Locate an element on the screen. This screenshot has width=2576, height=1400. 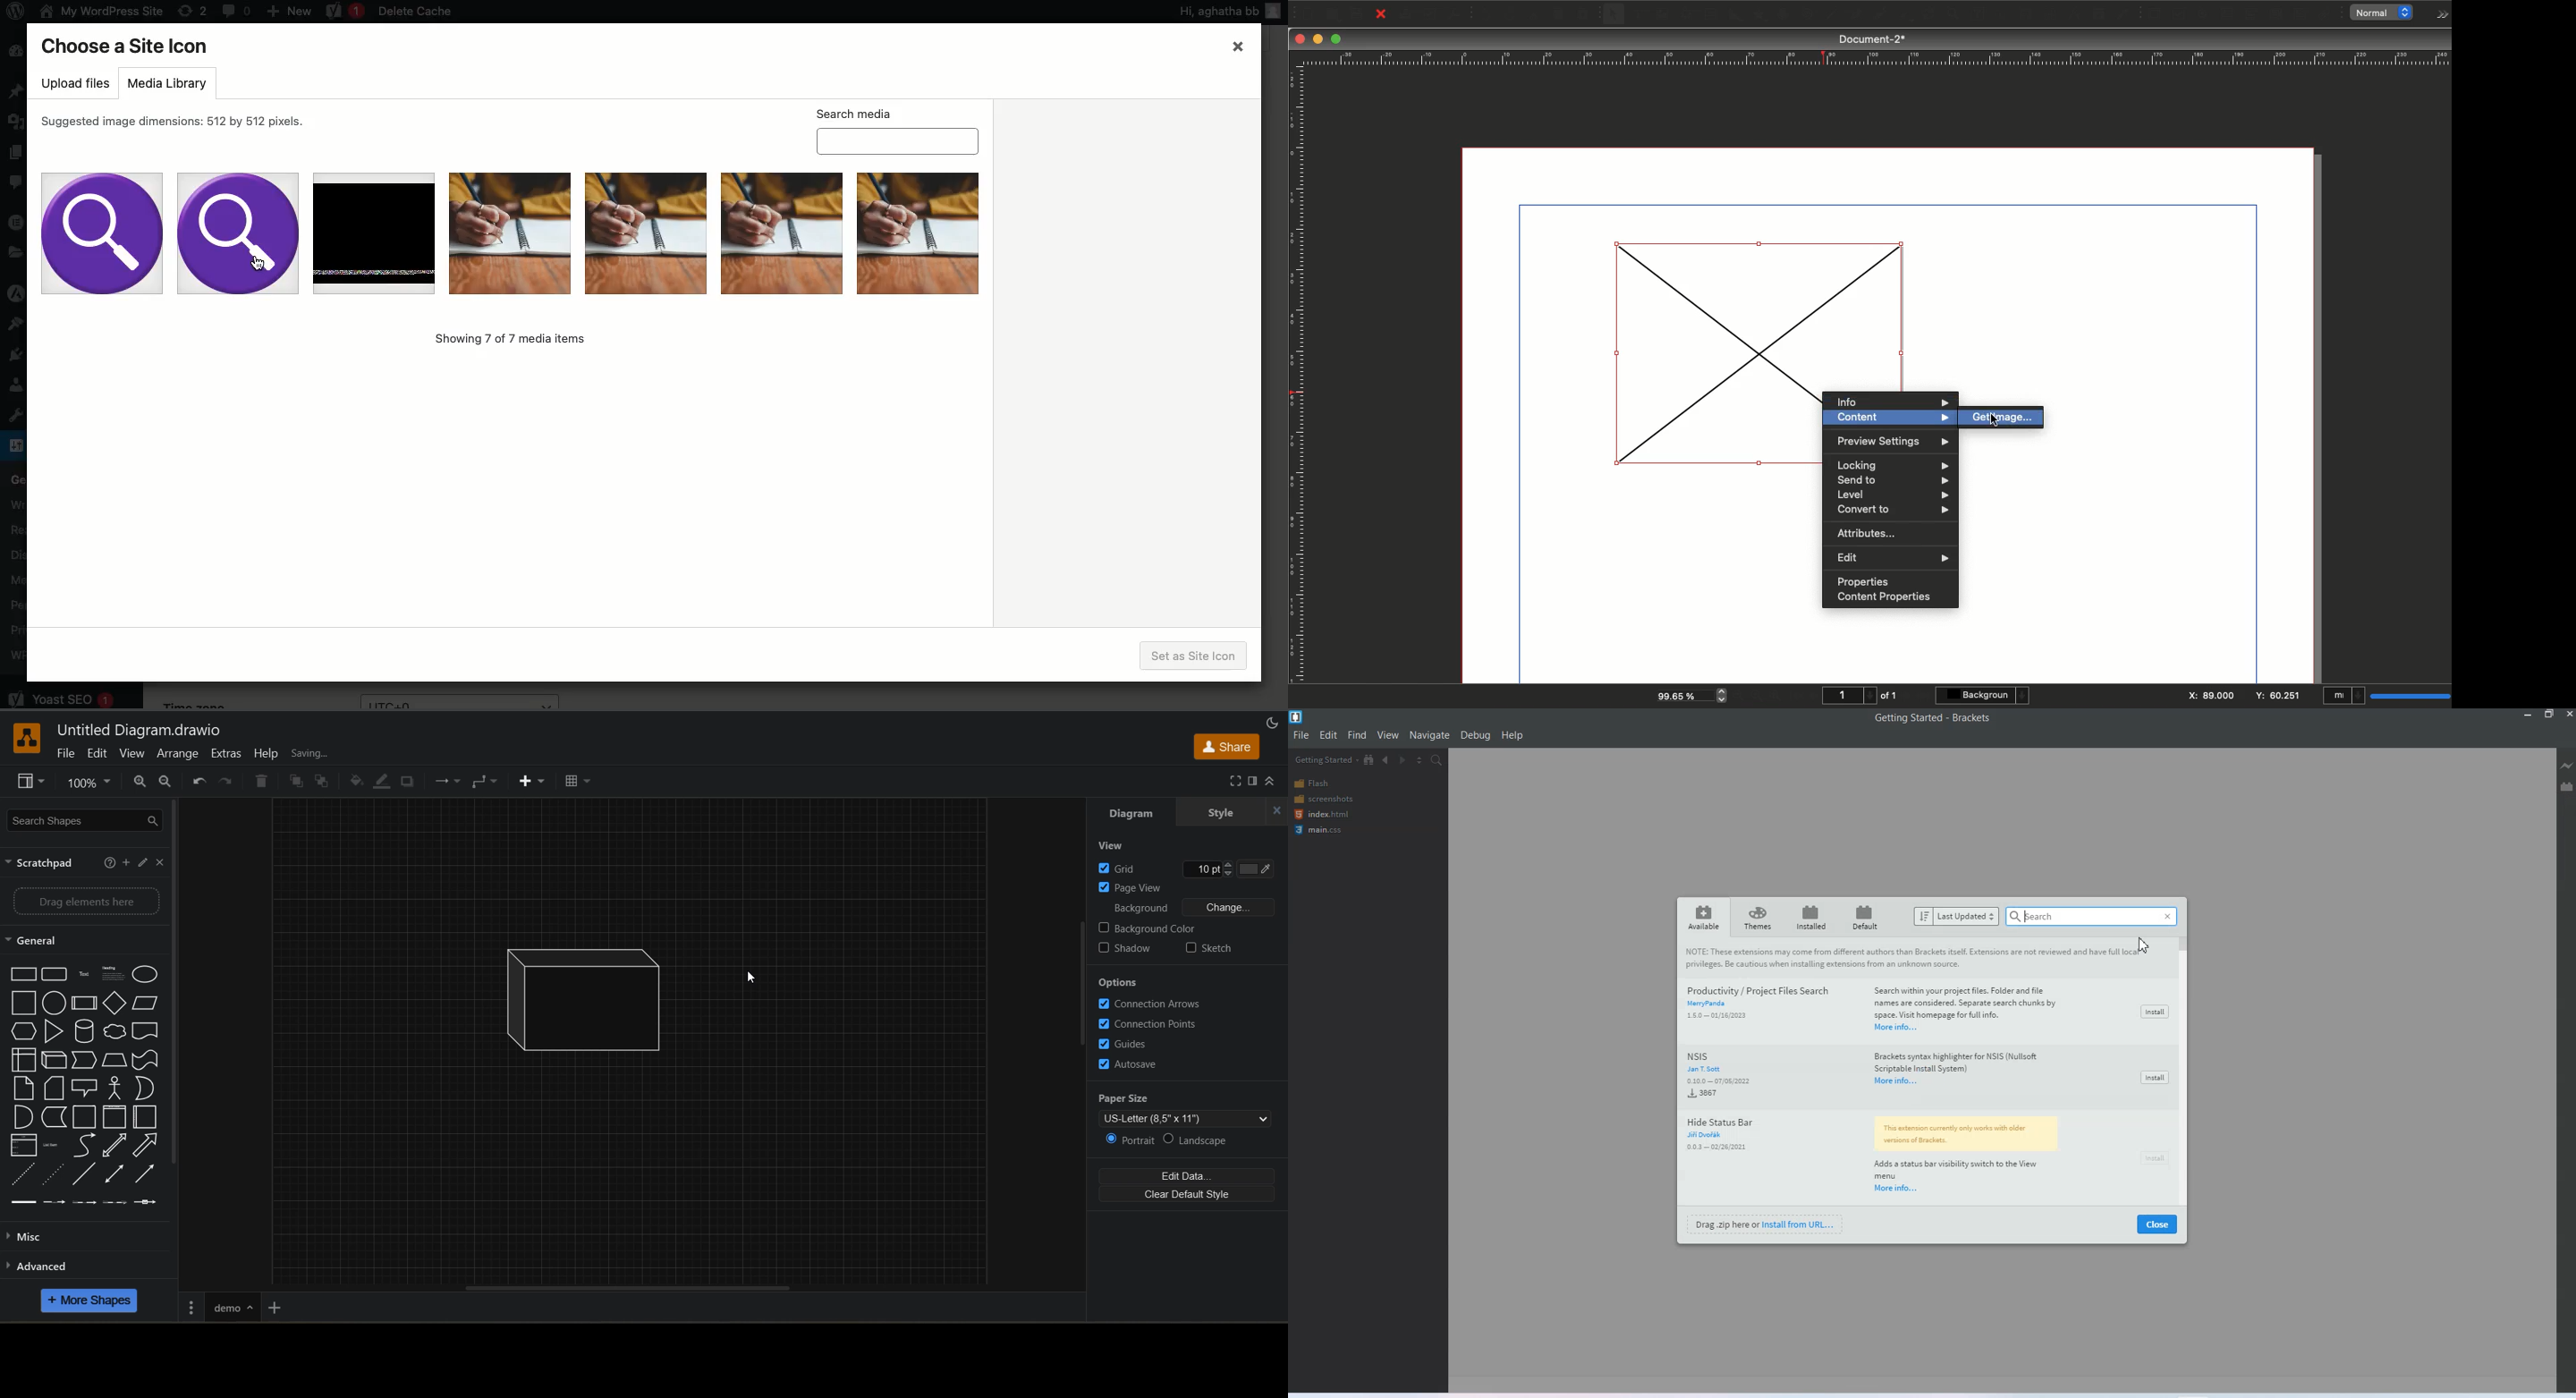
install is located at coordinates (2155, 1159).